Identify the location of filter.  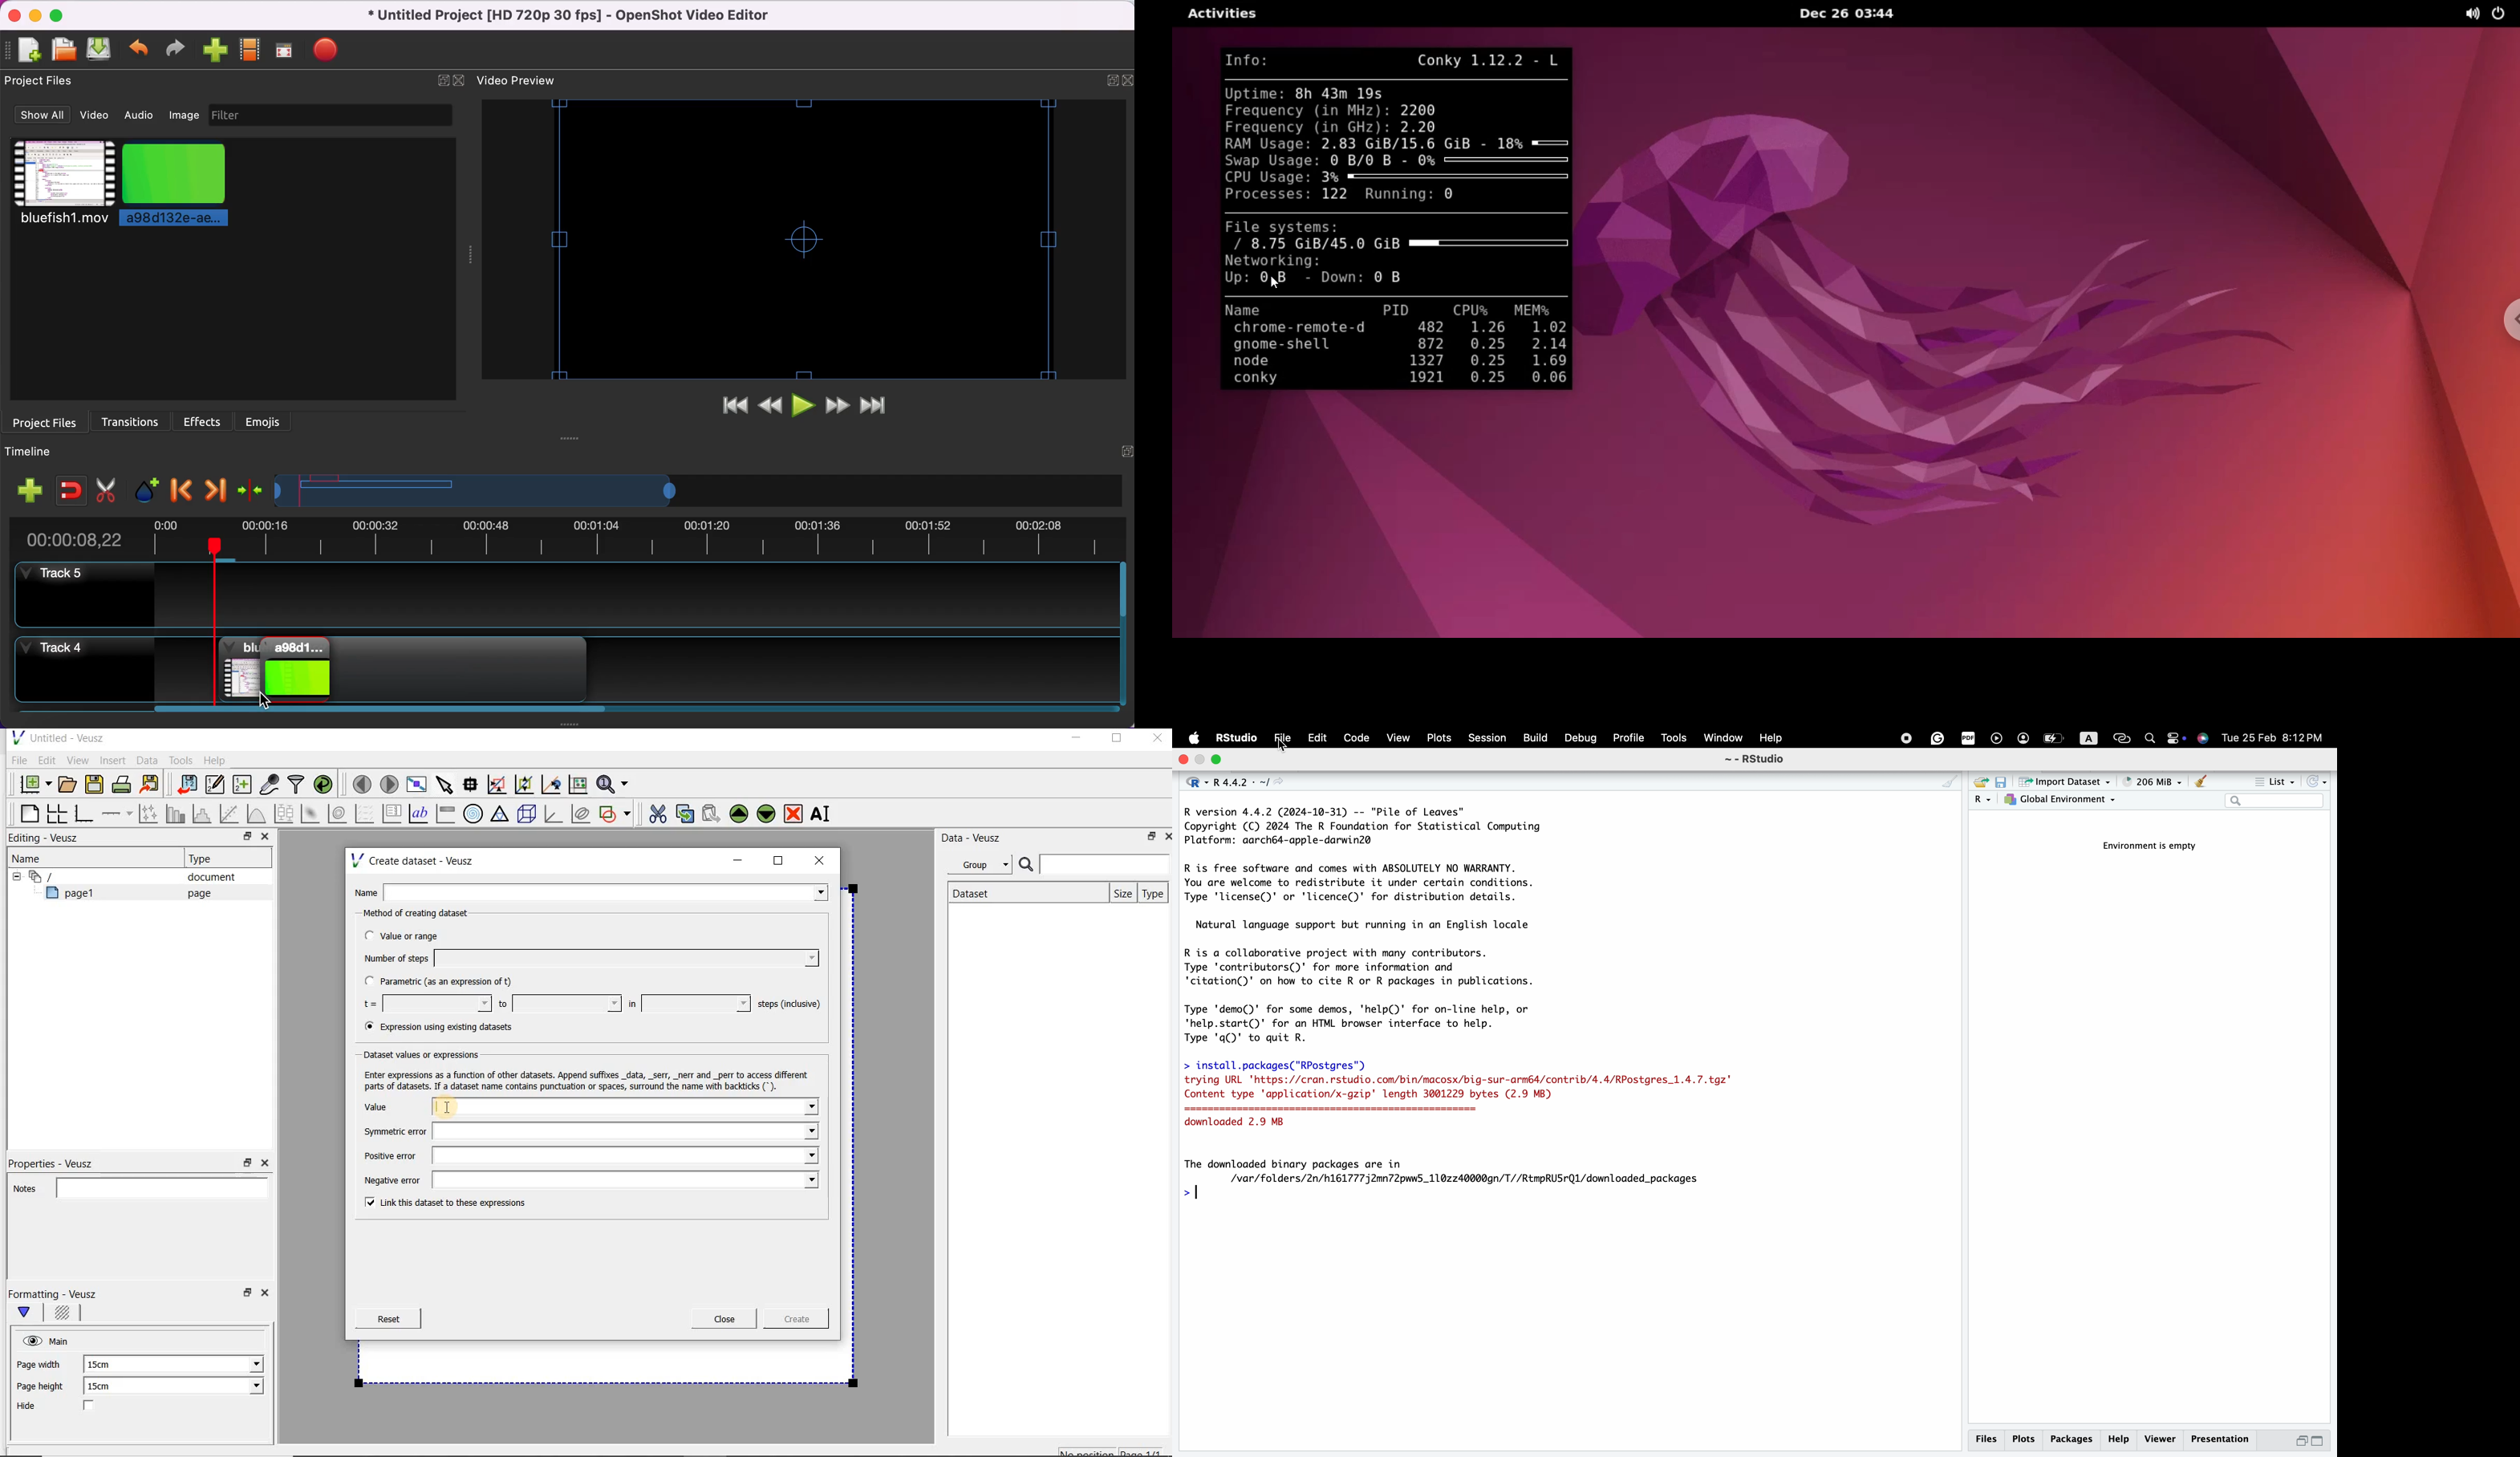
(330, 116).